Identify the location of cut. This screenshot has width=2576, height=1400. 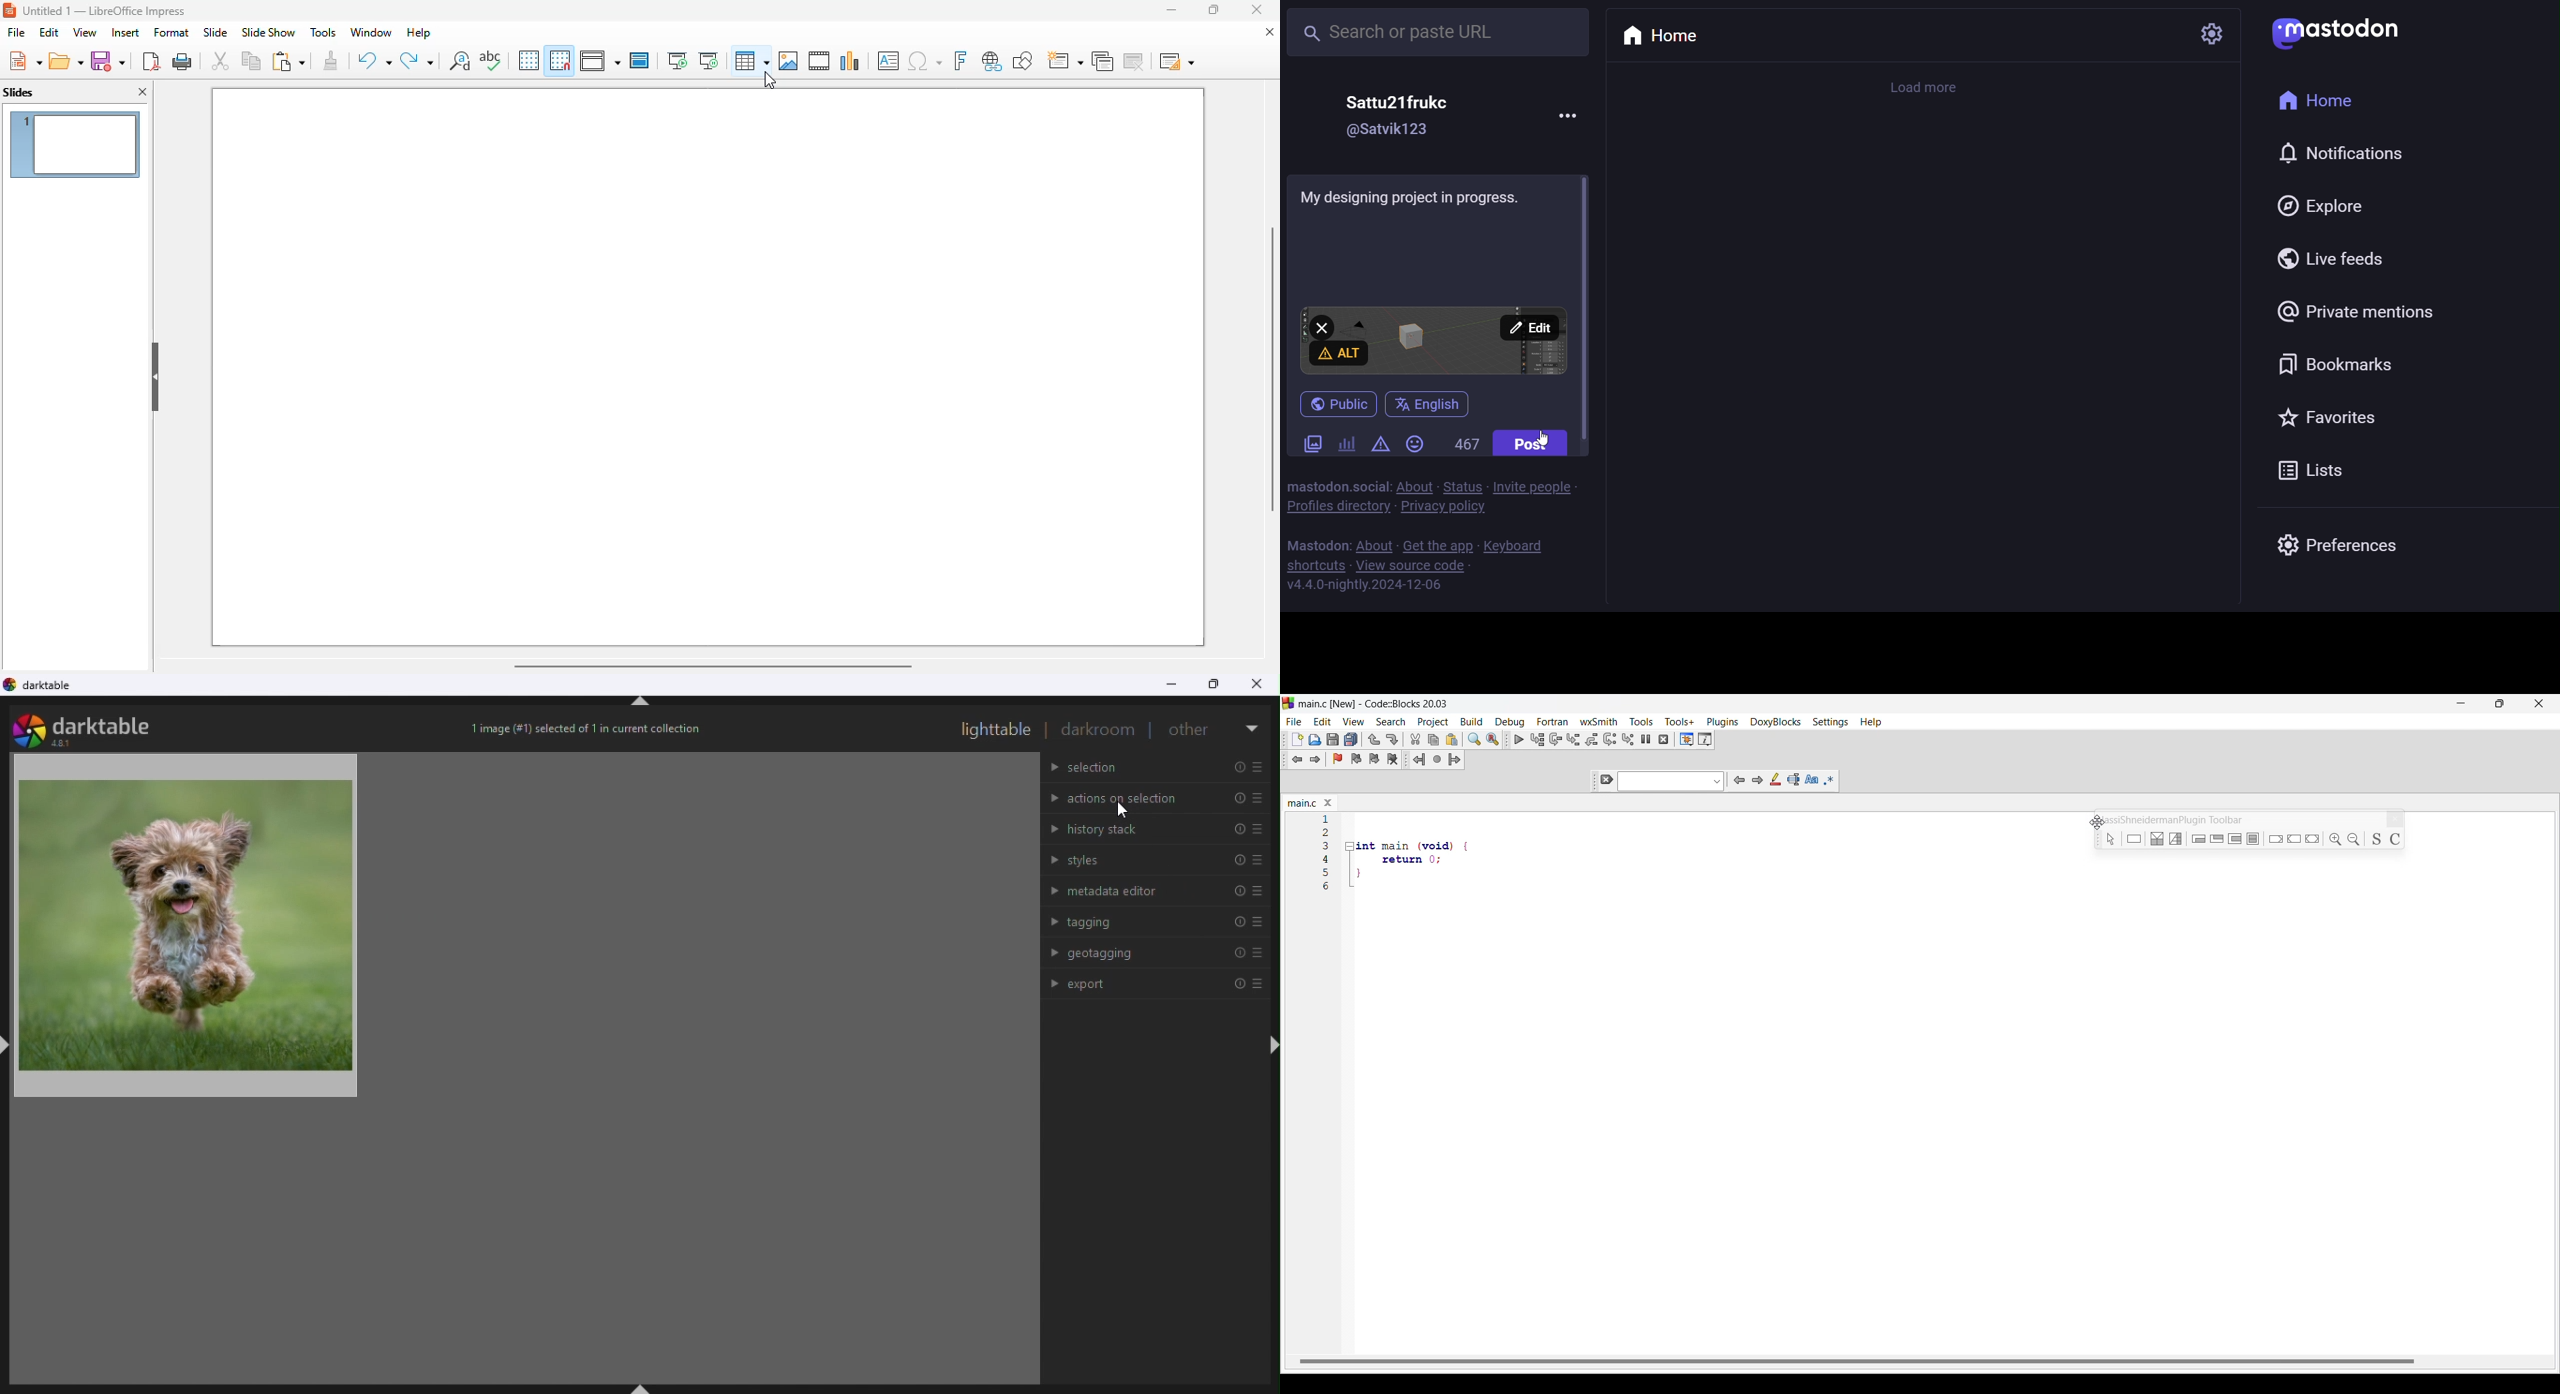
(221, 61).